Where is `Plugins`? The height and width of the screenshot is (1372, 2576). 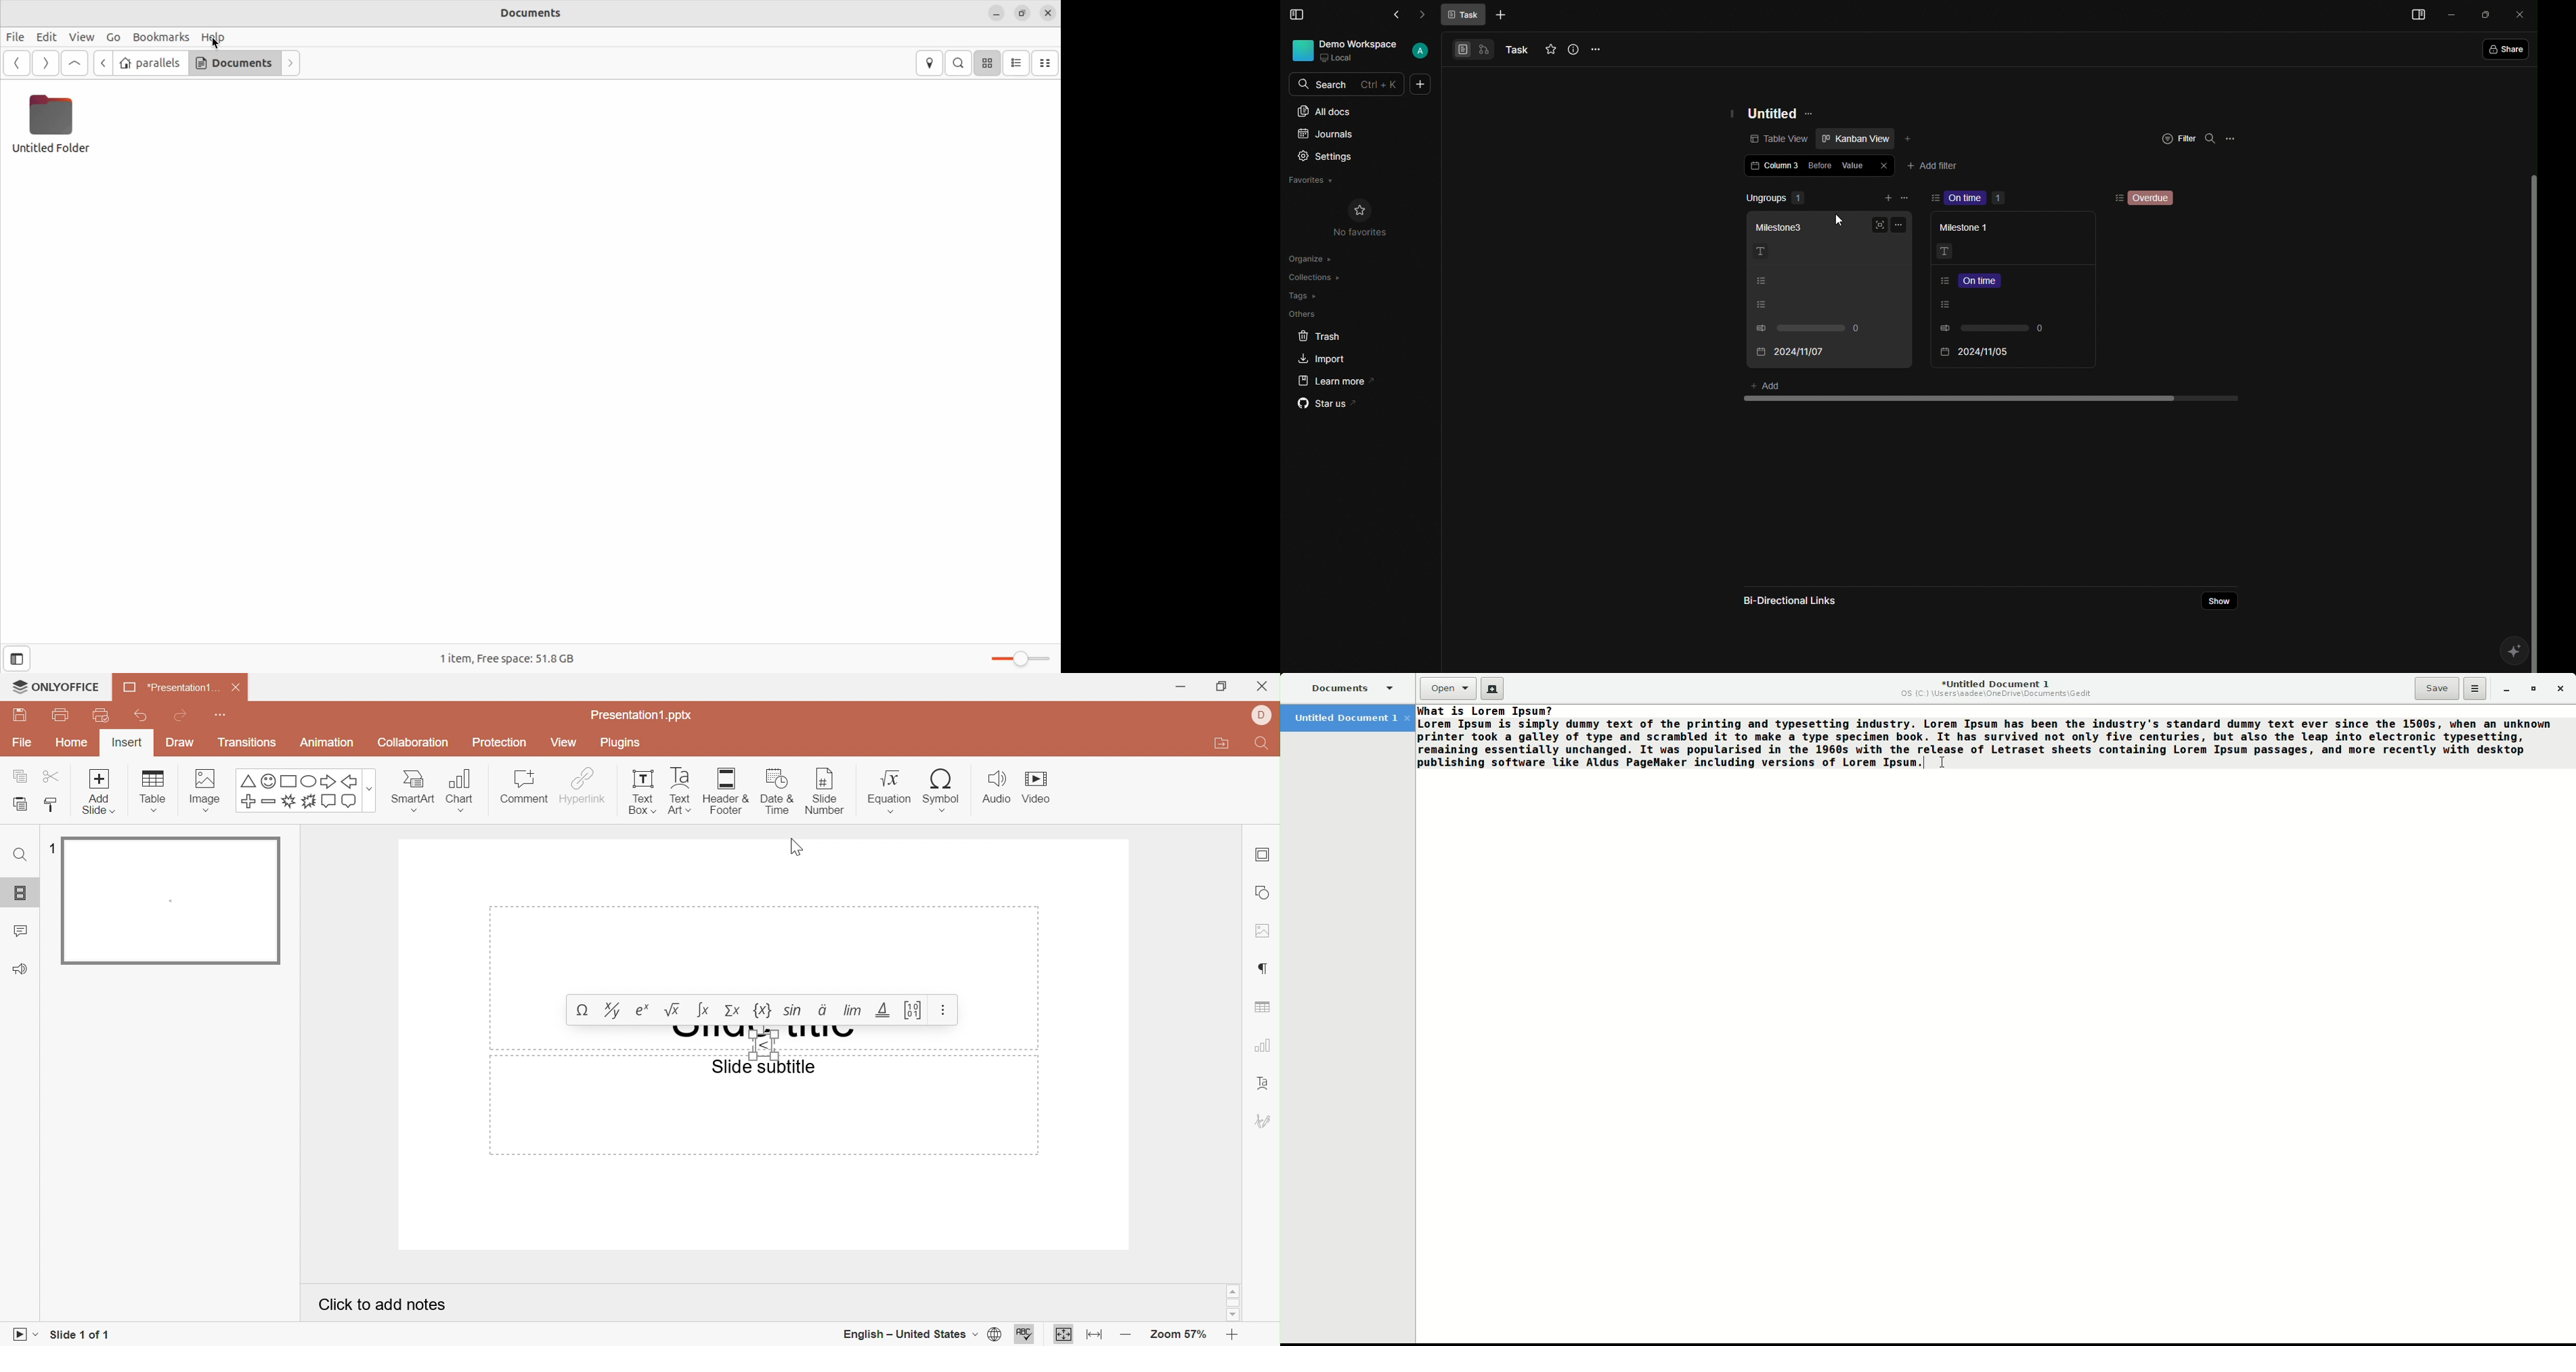
Plugins is located at coordinates (619, 744).